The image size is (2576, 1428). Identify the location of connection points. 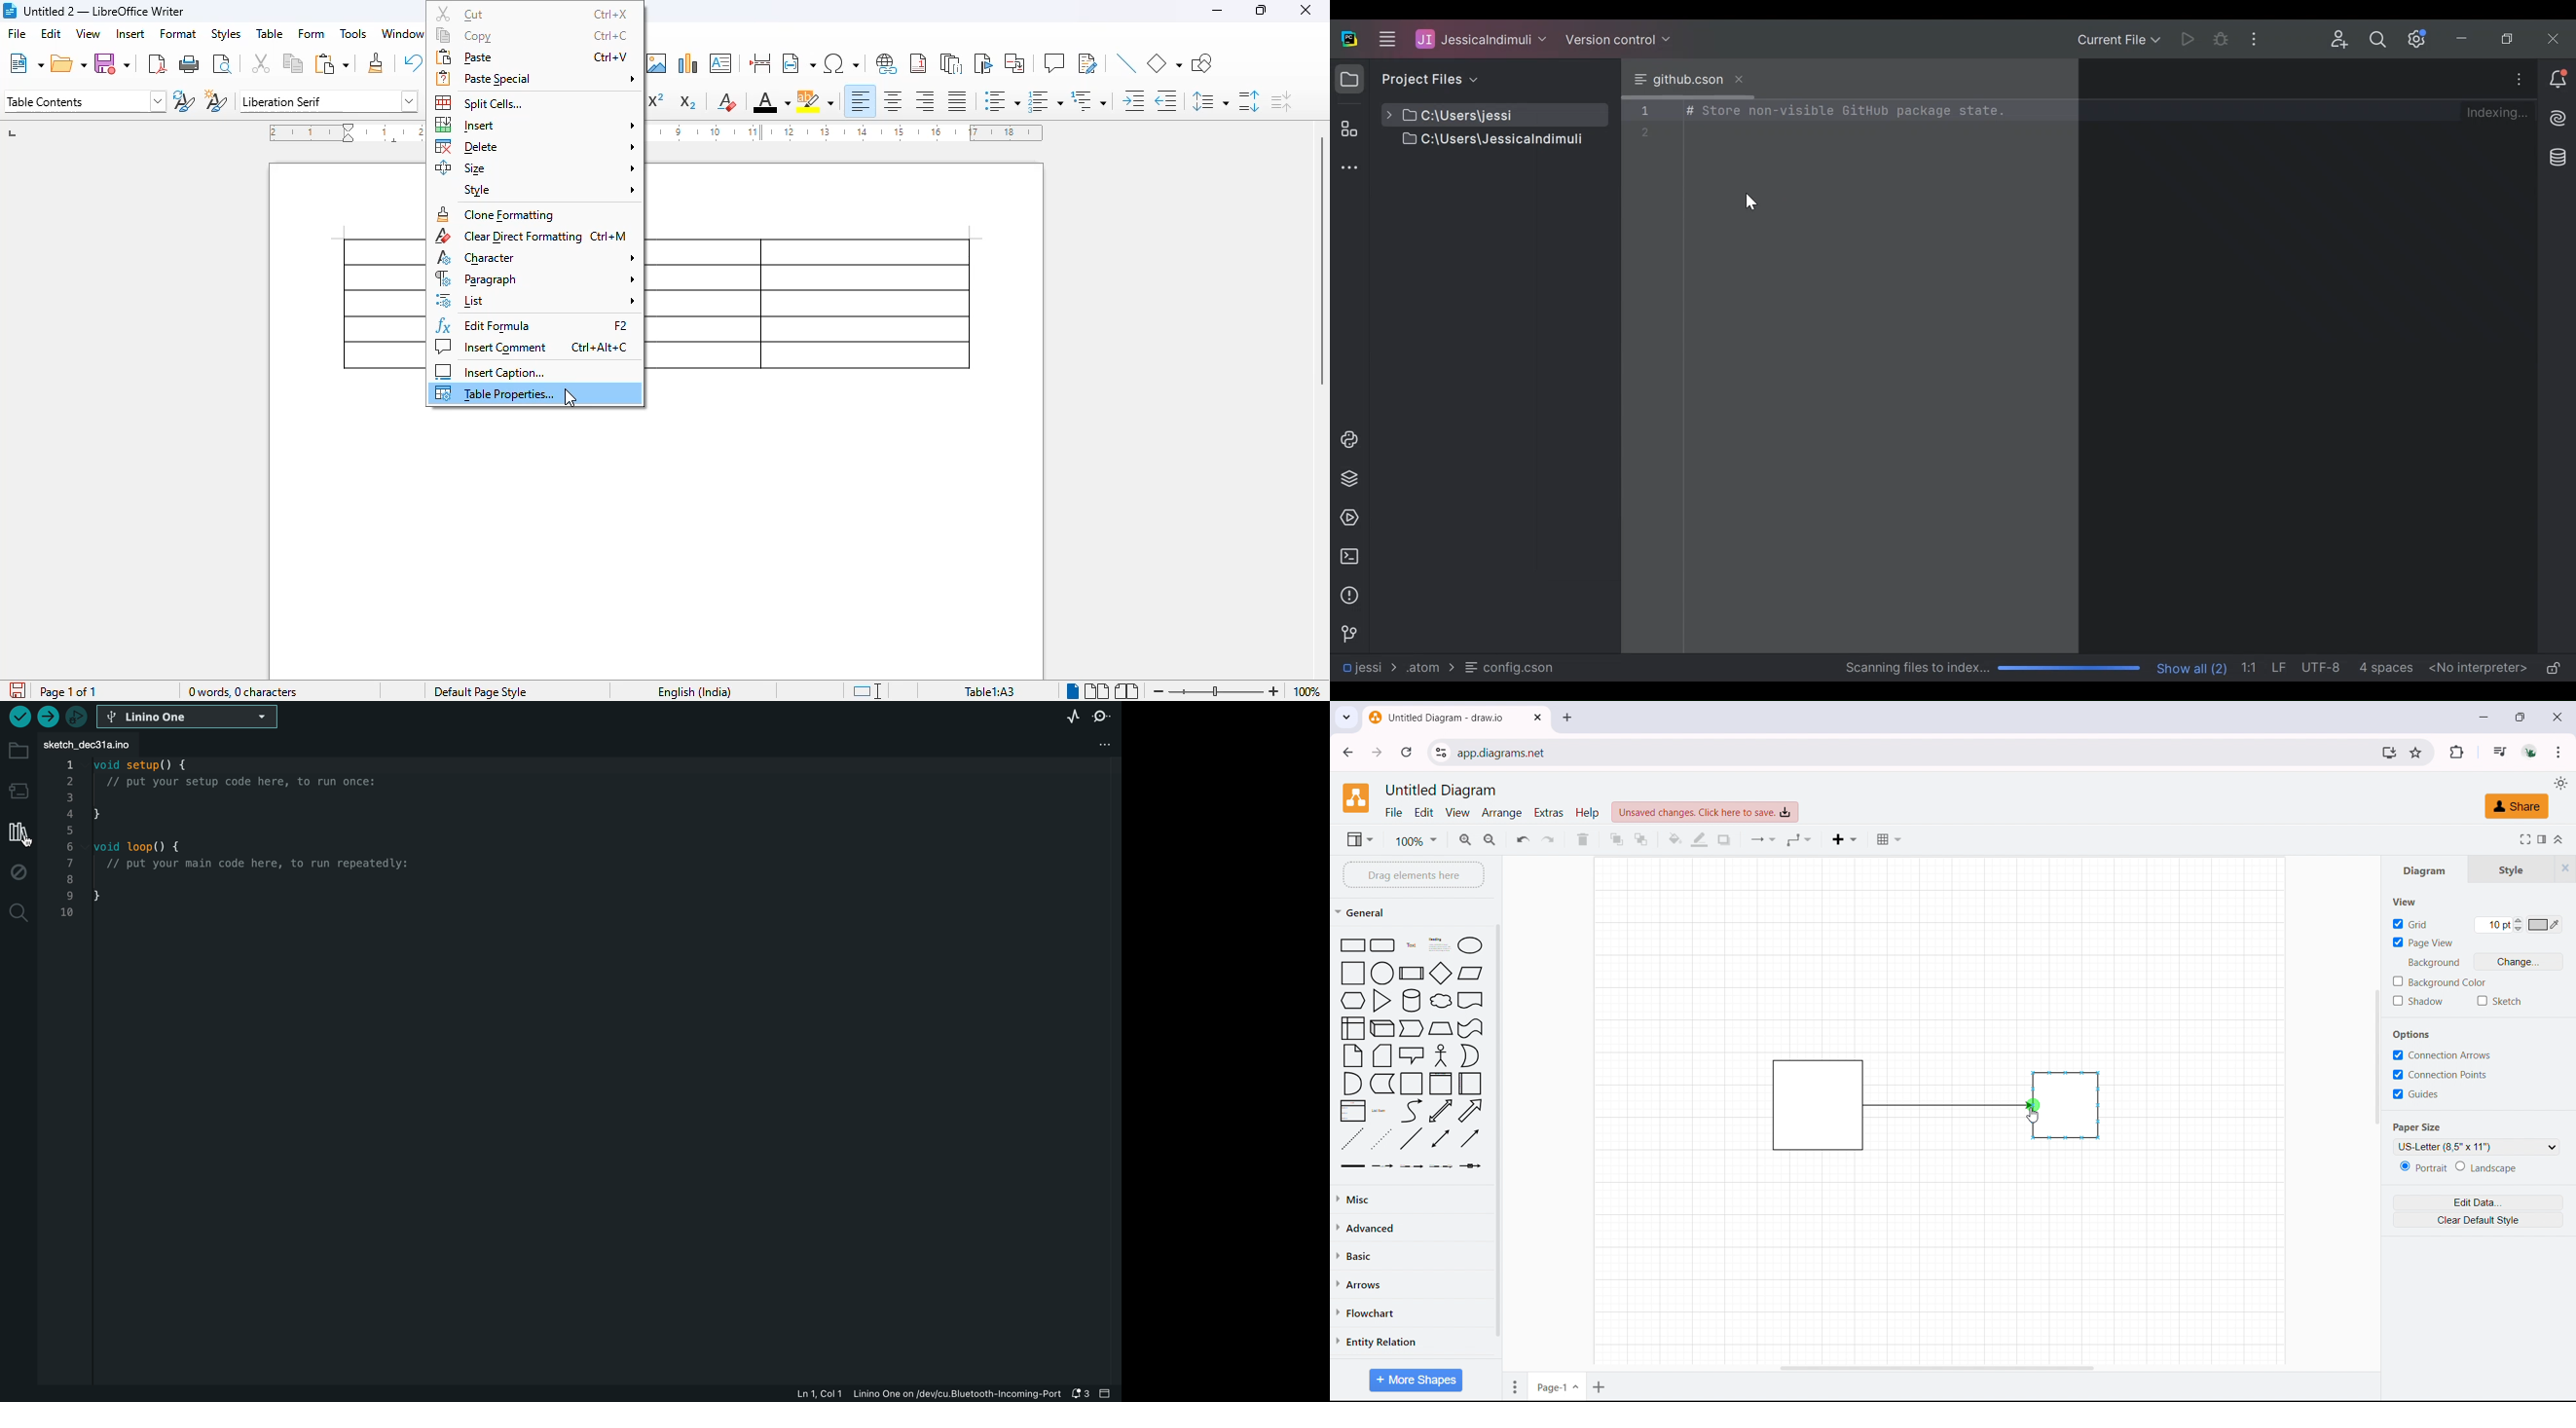
(2439, 1074).